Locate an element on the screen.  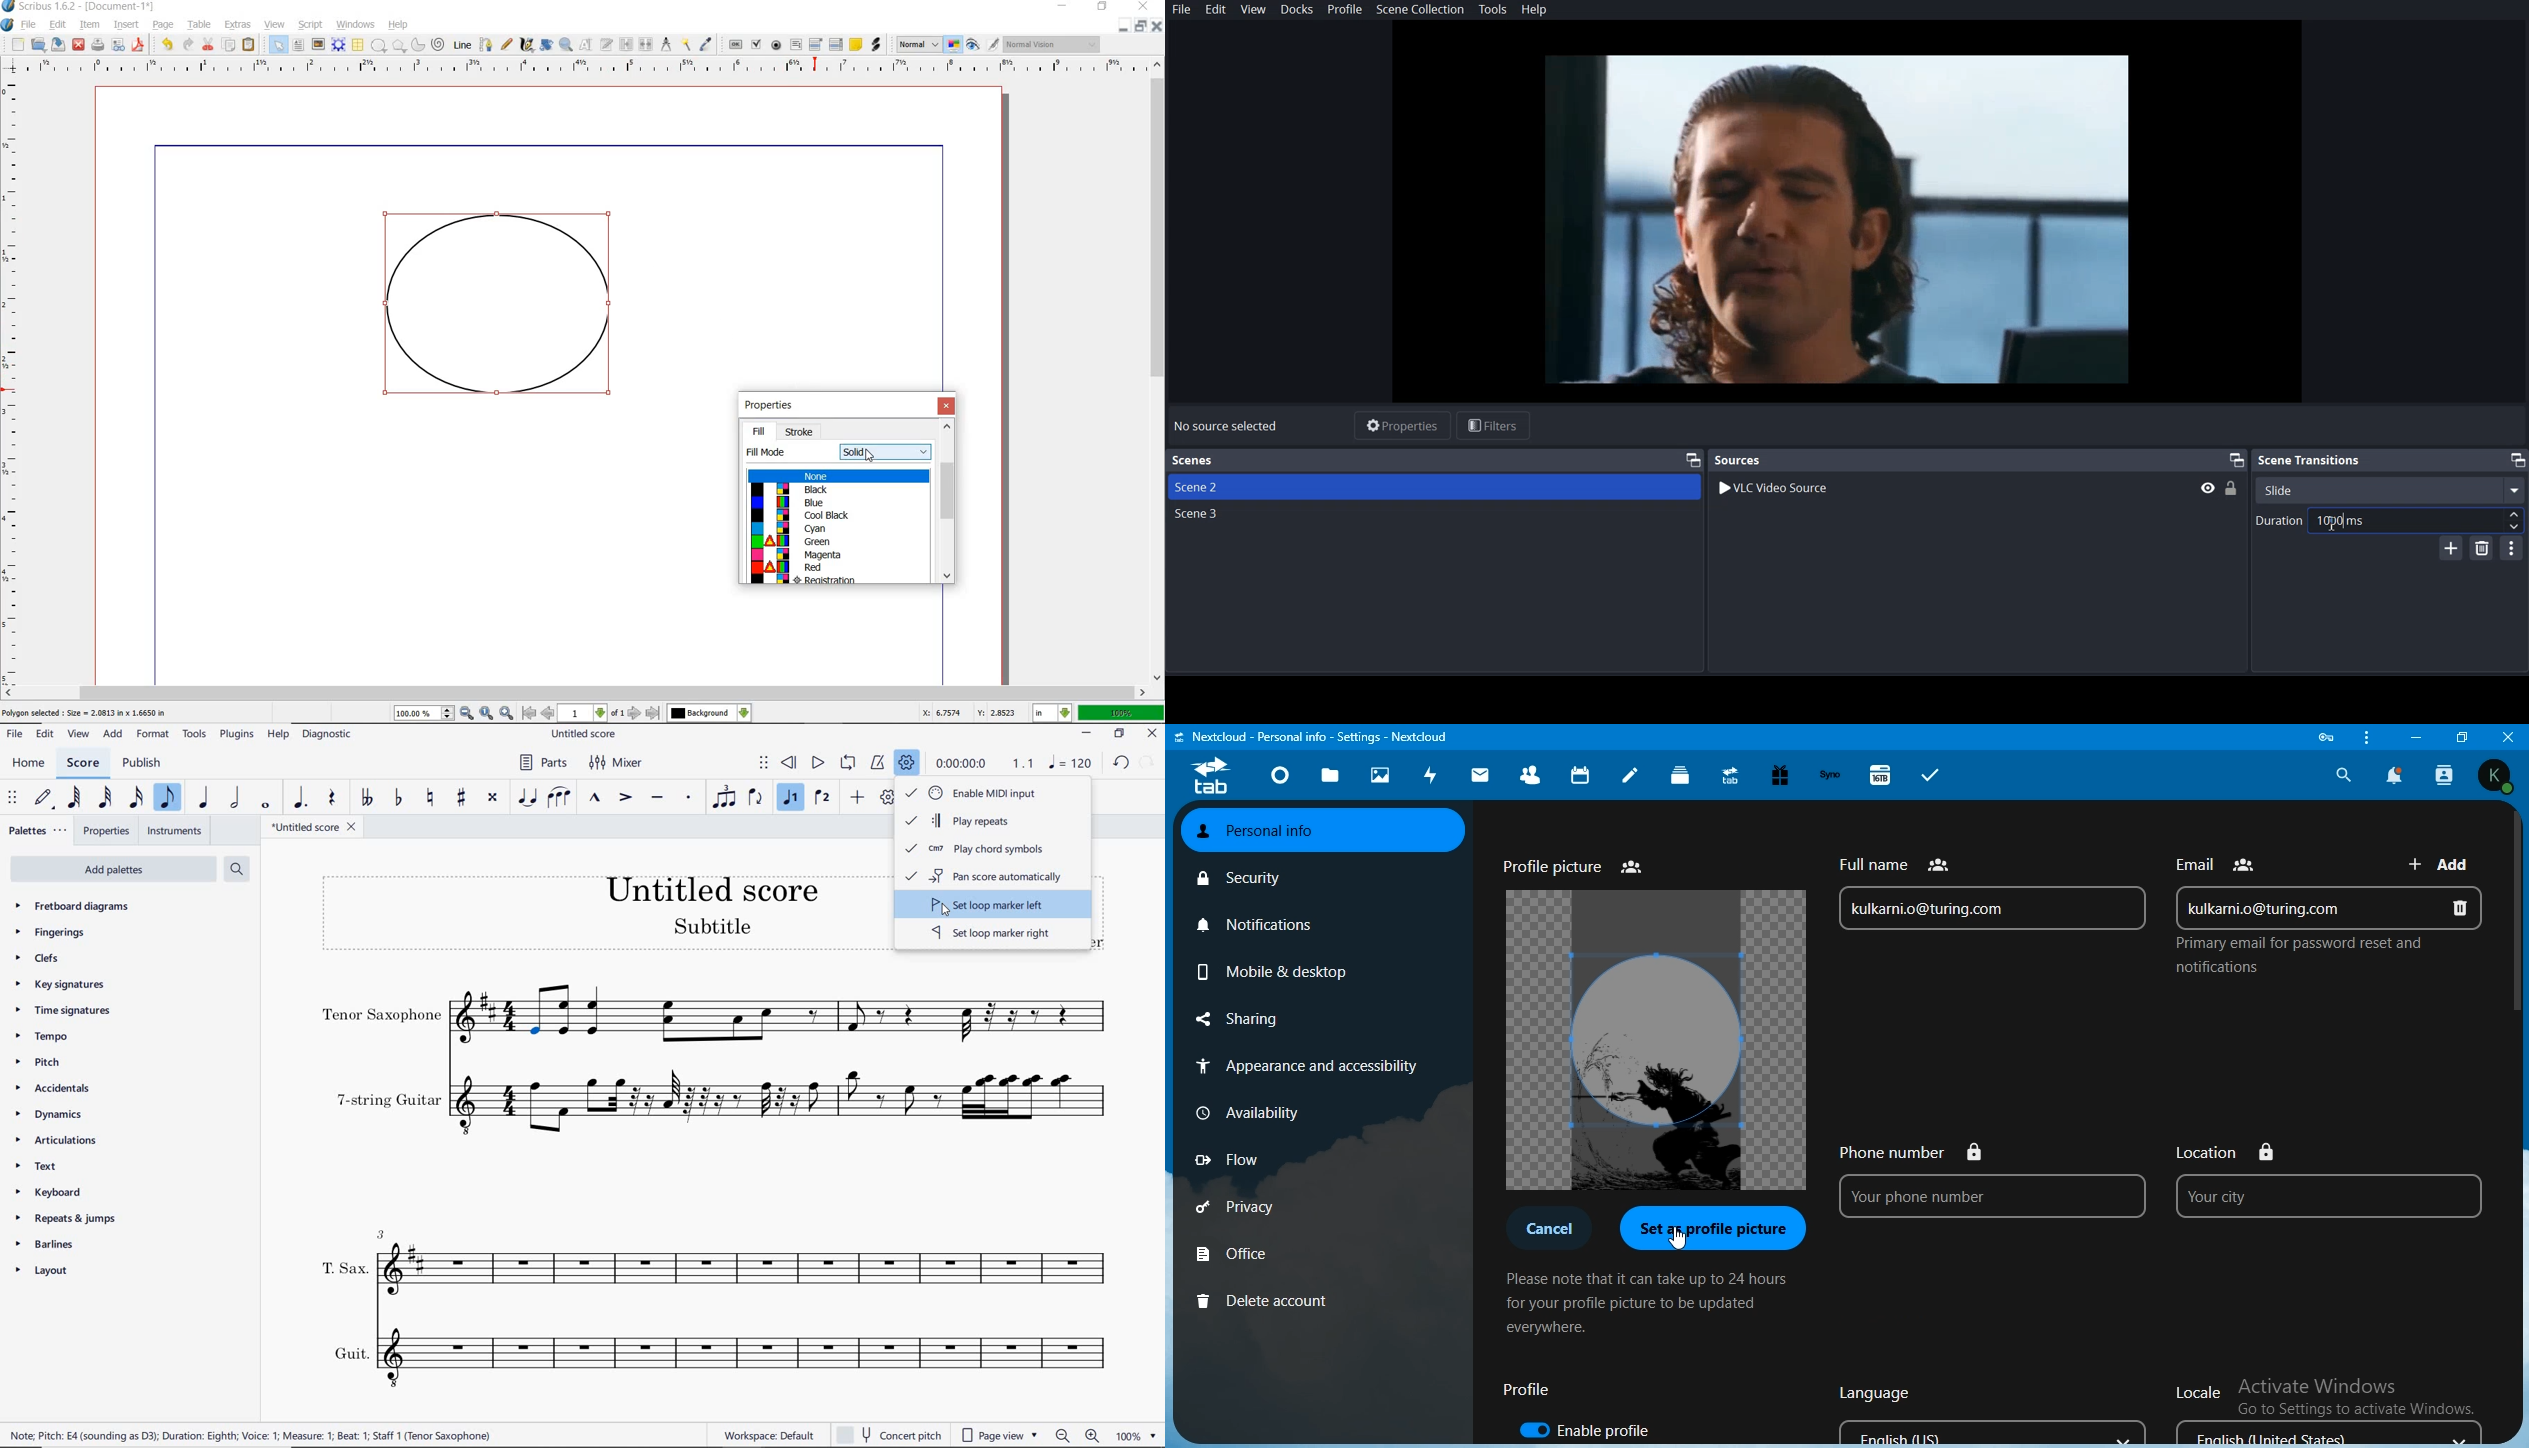
fill mode is located at coordinates (764, 452).